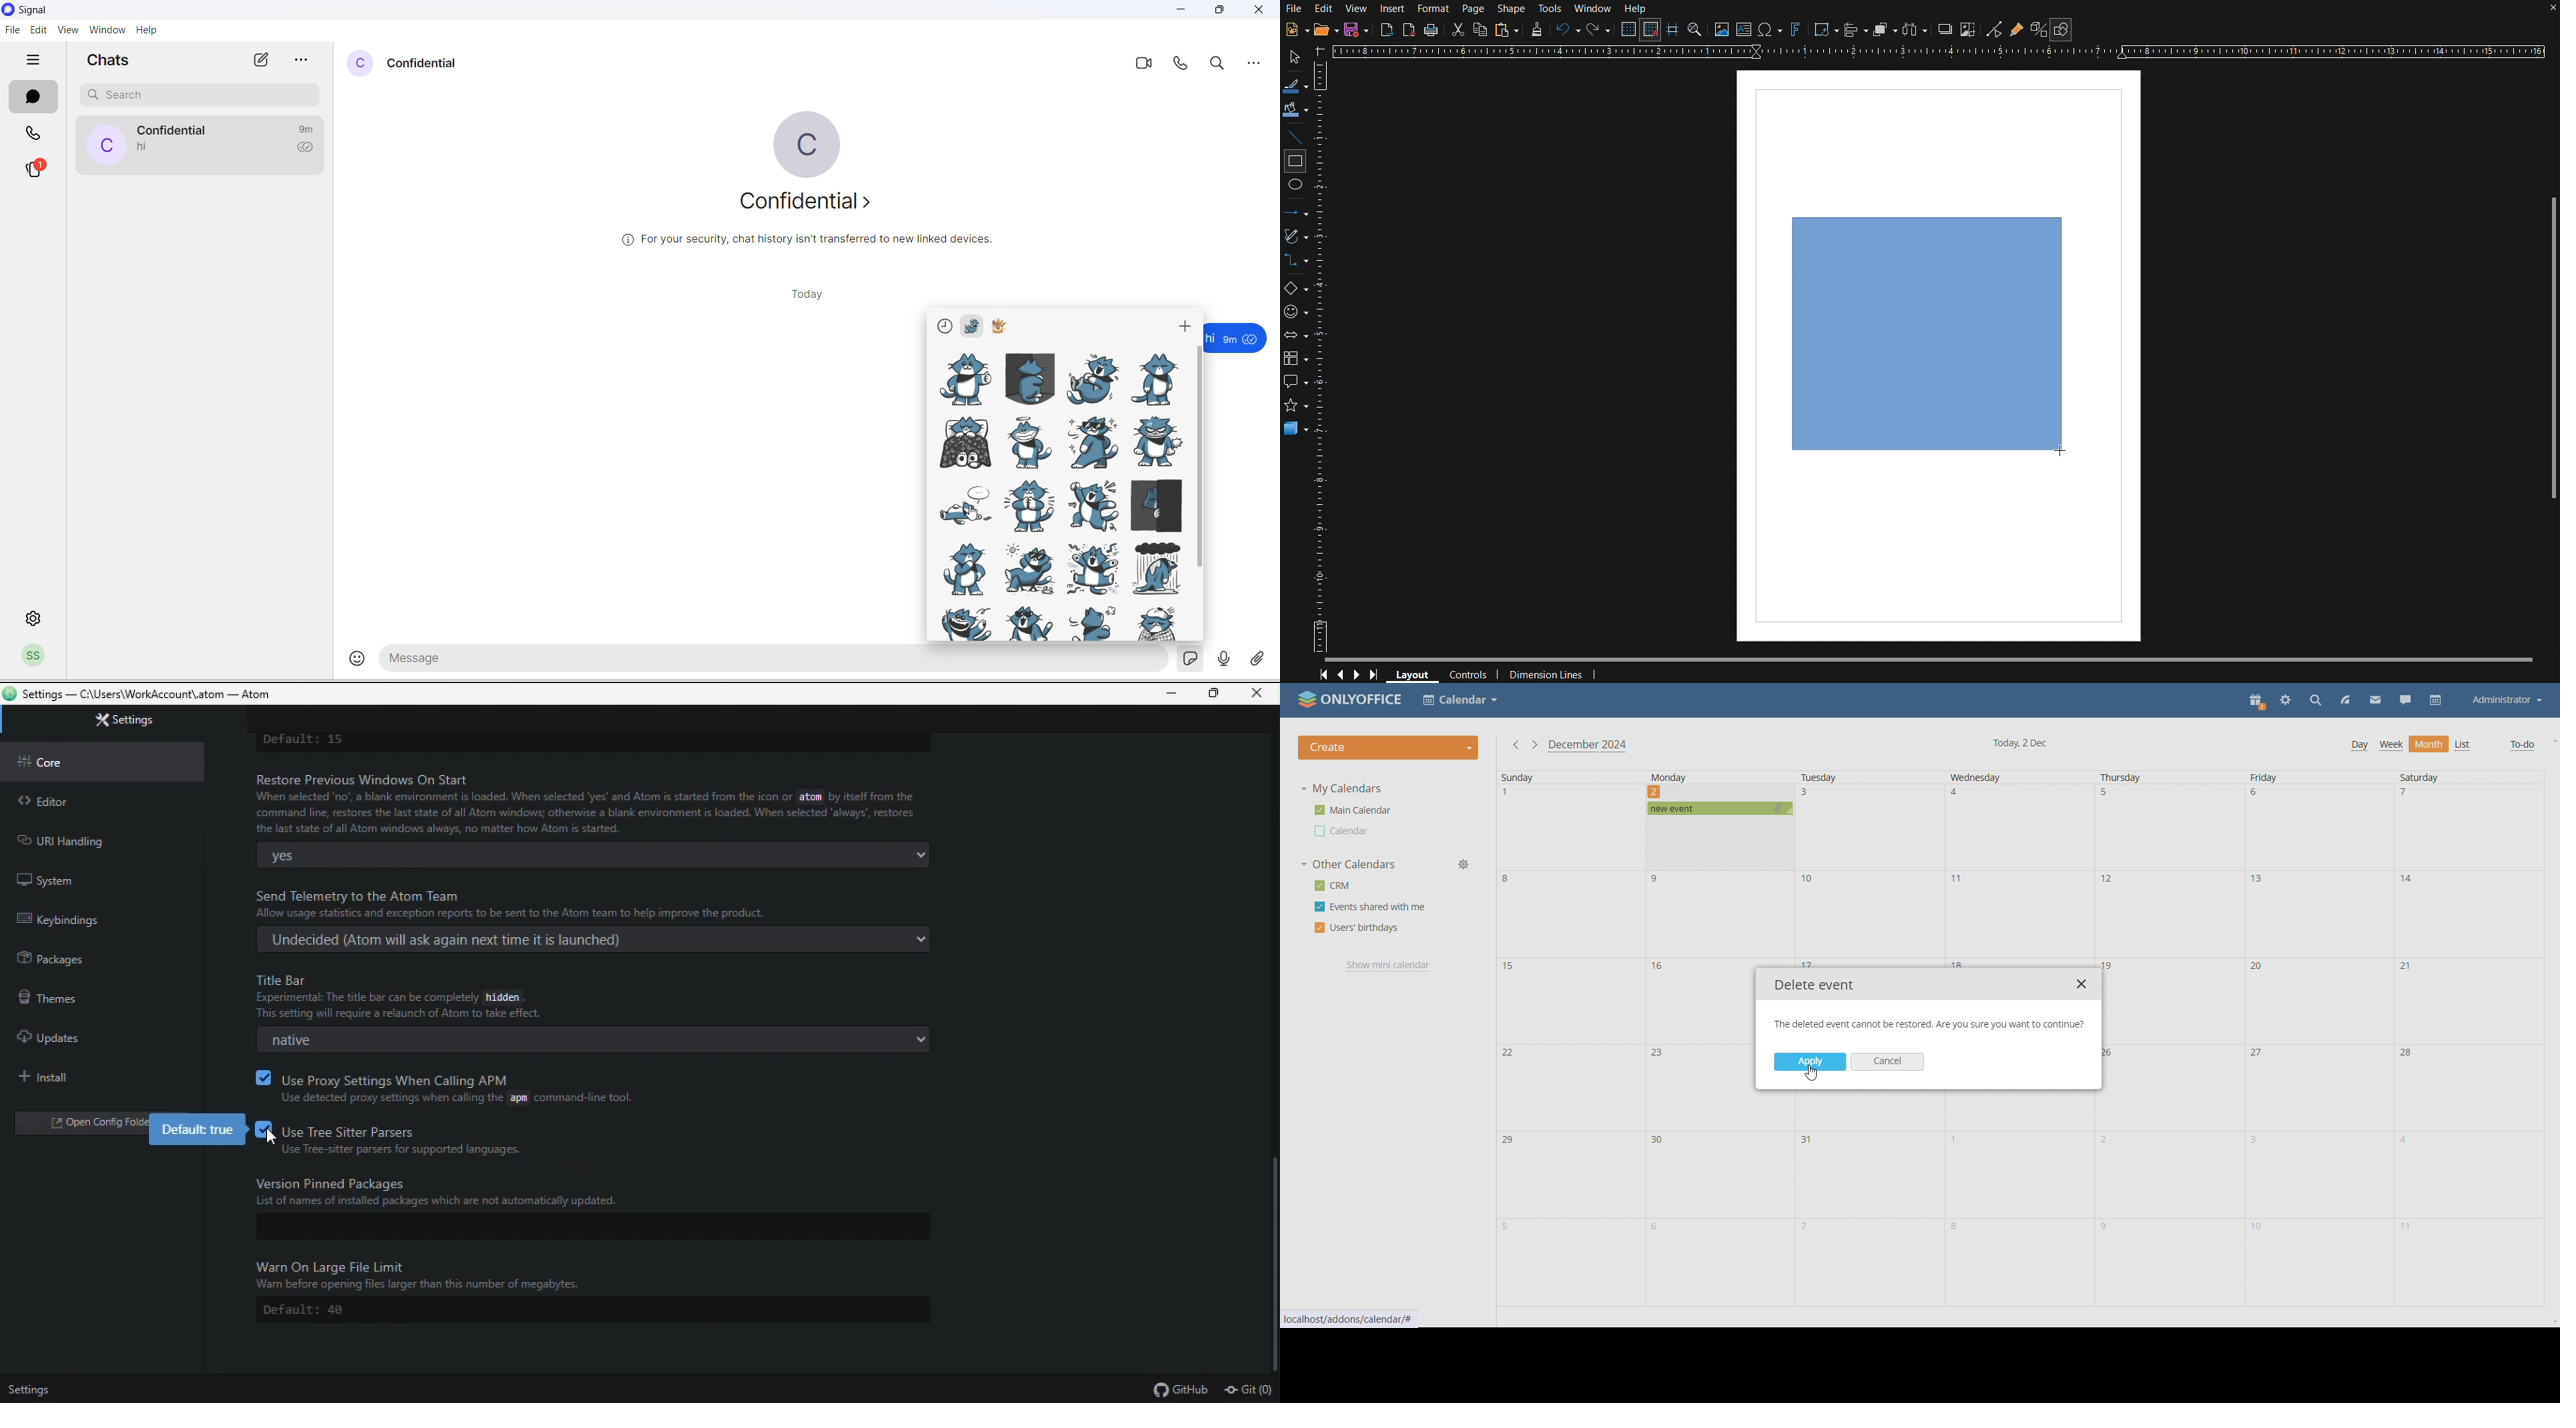 The width and height of the screenshot is (2576, 1428). I want to click on Paste, so click(1507, 29).